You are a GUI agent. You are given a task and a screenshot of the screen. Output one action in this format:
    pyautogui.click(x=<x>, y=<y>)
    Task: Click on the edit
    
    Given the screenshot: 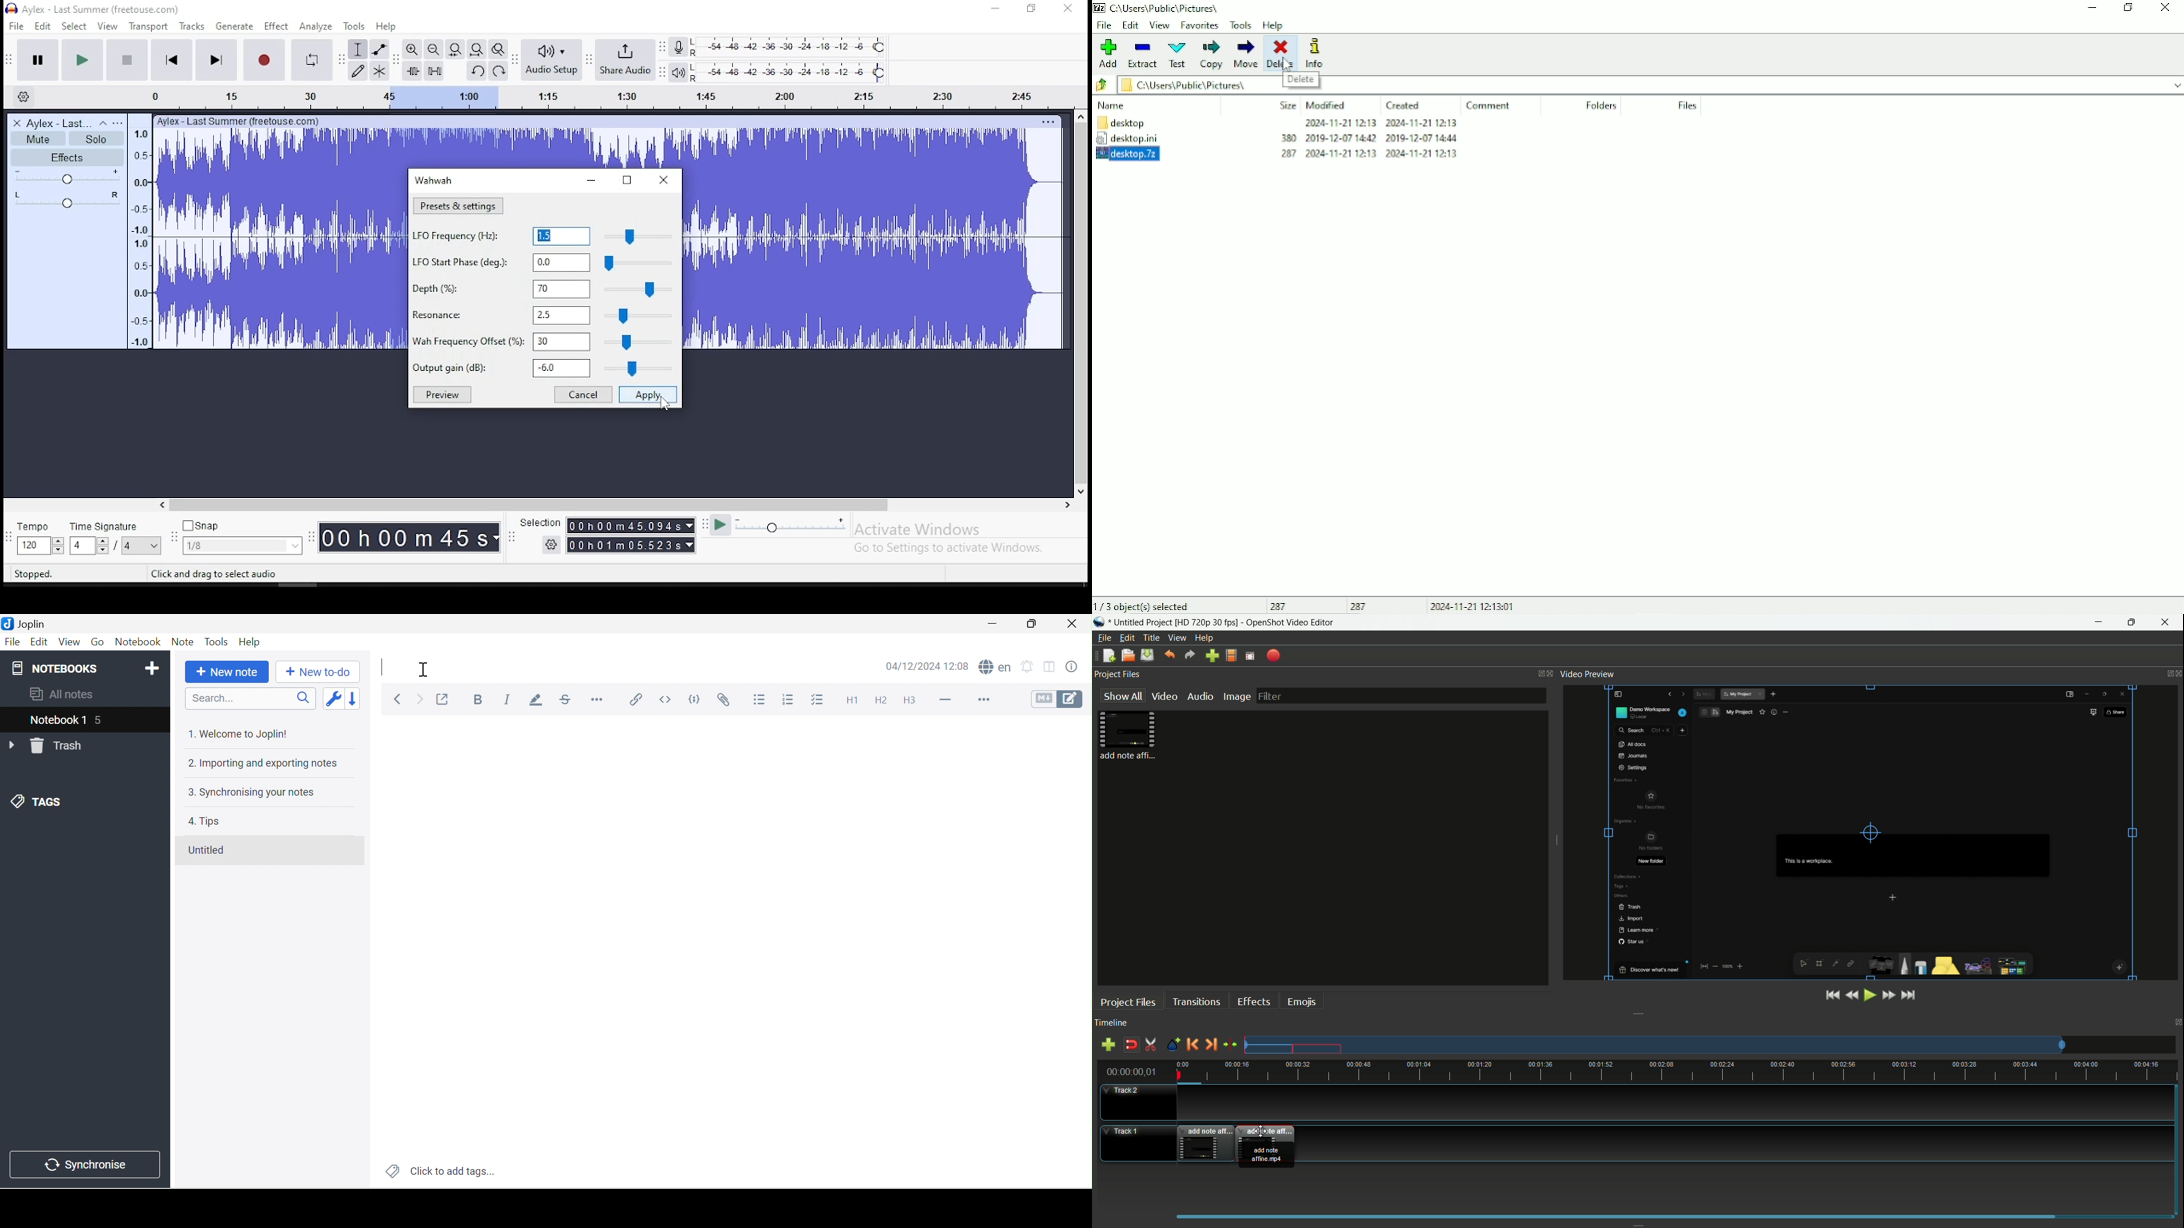 What is the action you would take?
    pyautogui.click(x=43, y=26)
    